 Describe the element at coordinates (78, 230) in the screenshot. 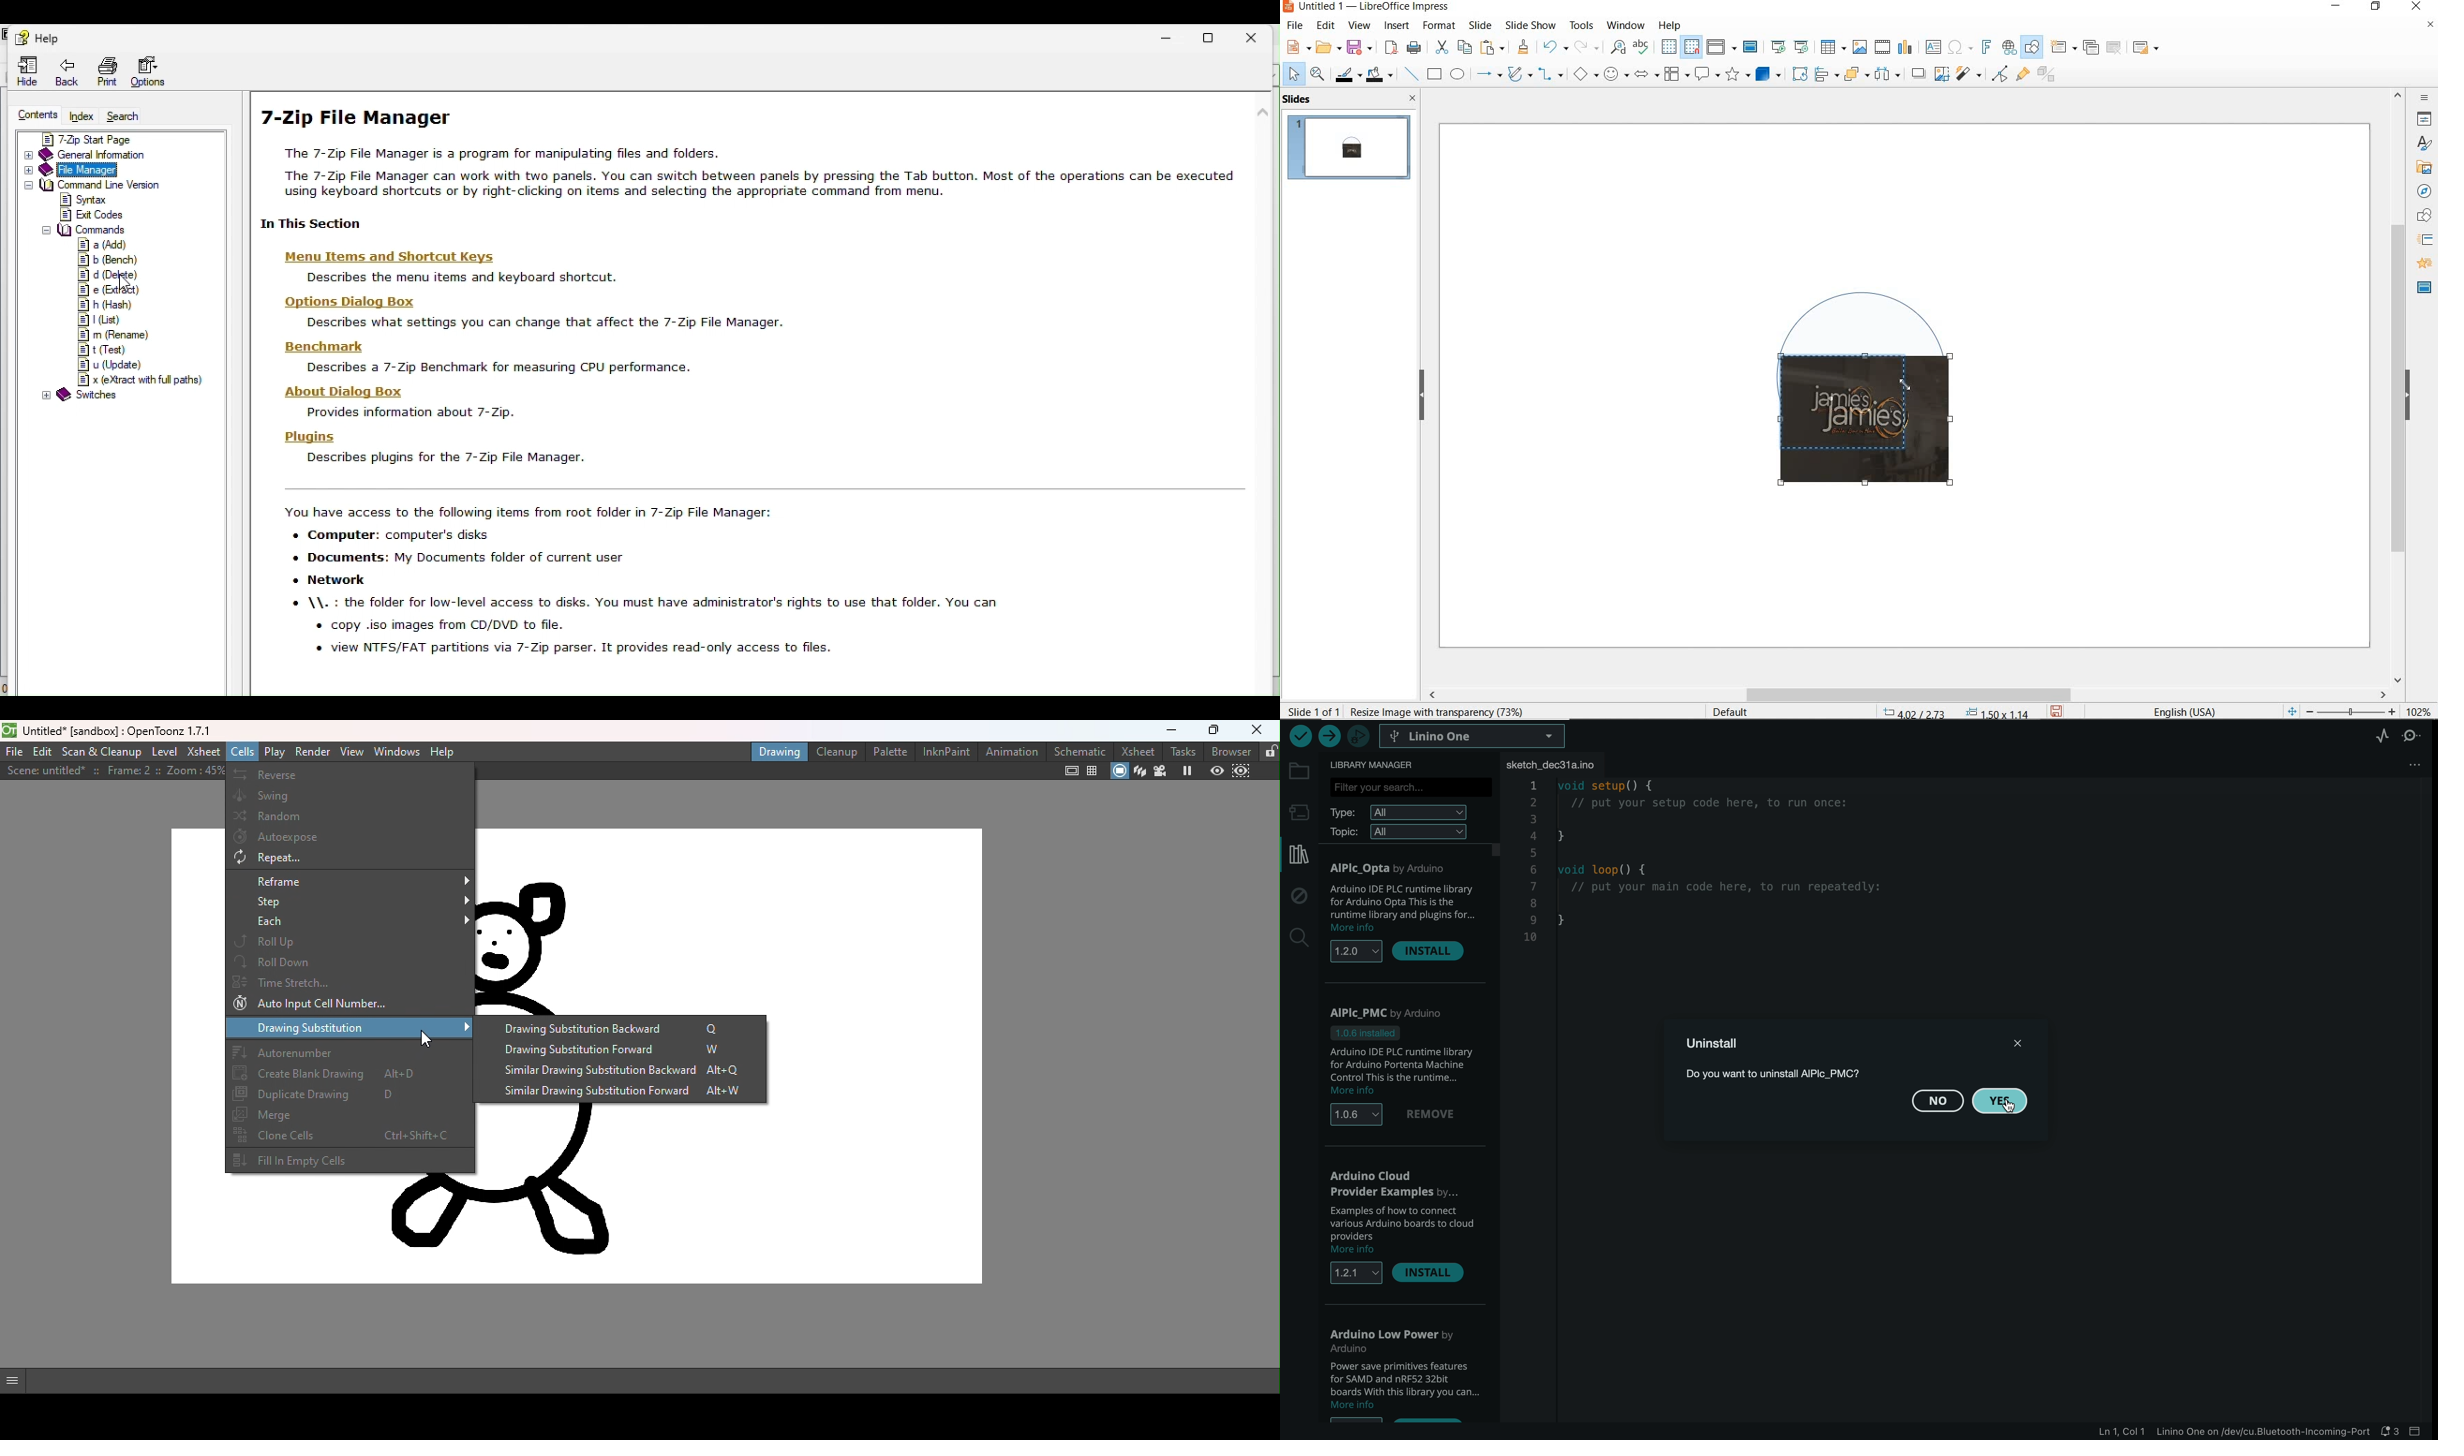

I see `commands` at that location.